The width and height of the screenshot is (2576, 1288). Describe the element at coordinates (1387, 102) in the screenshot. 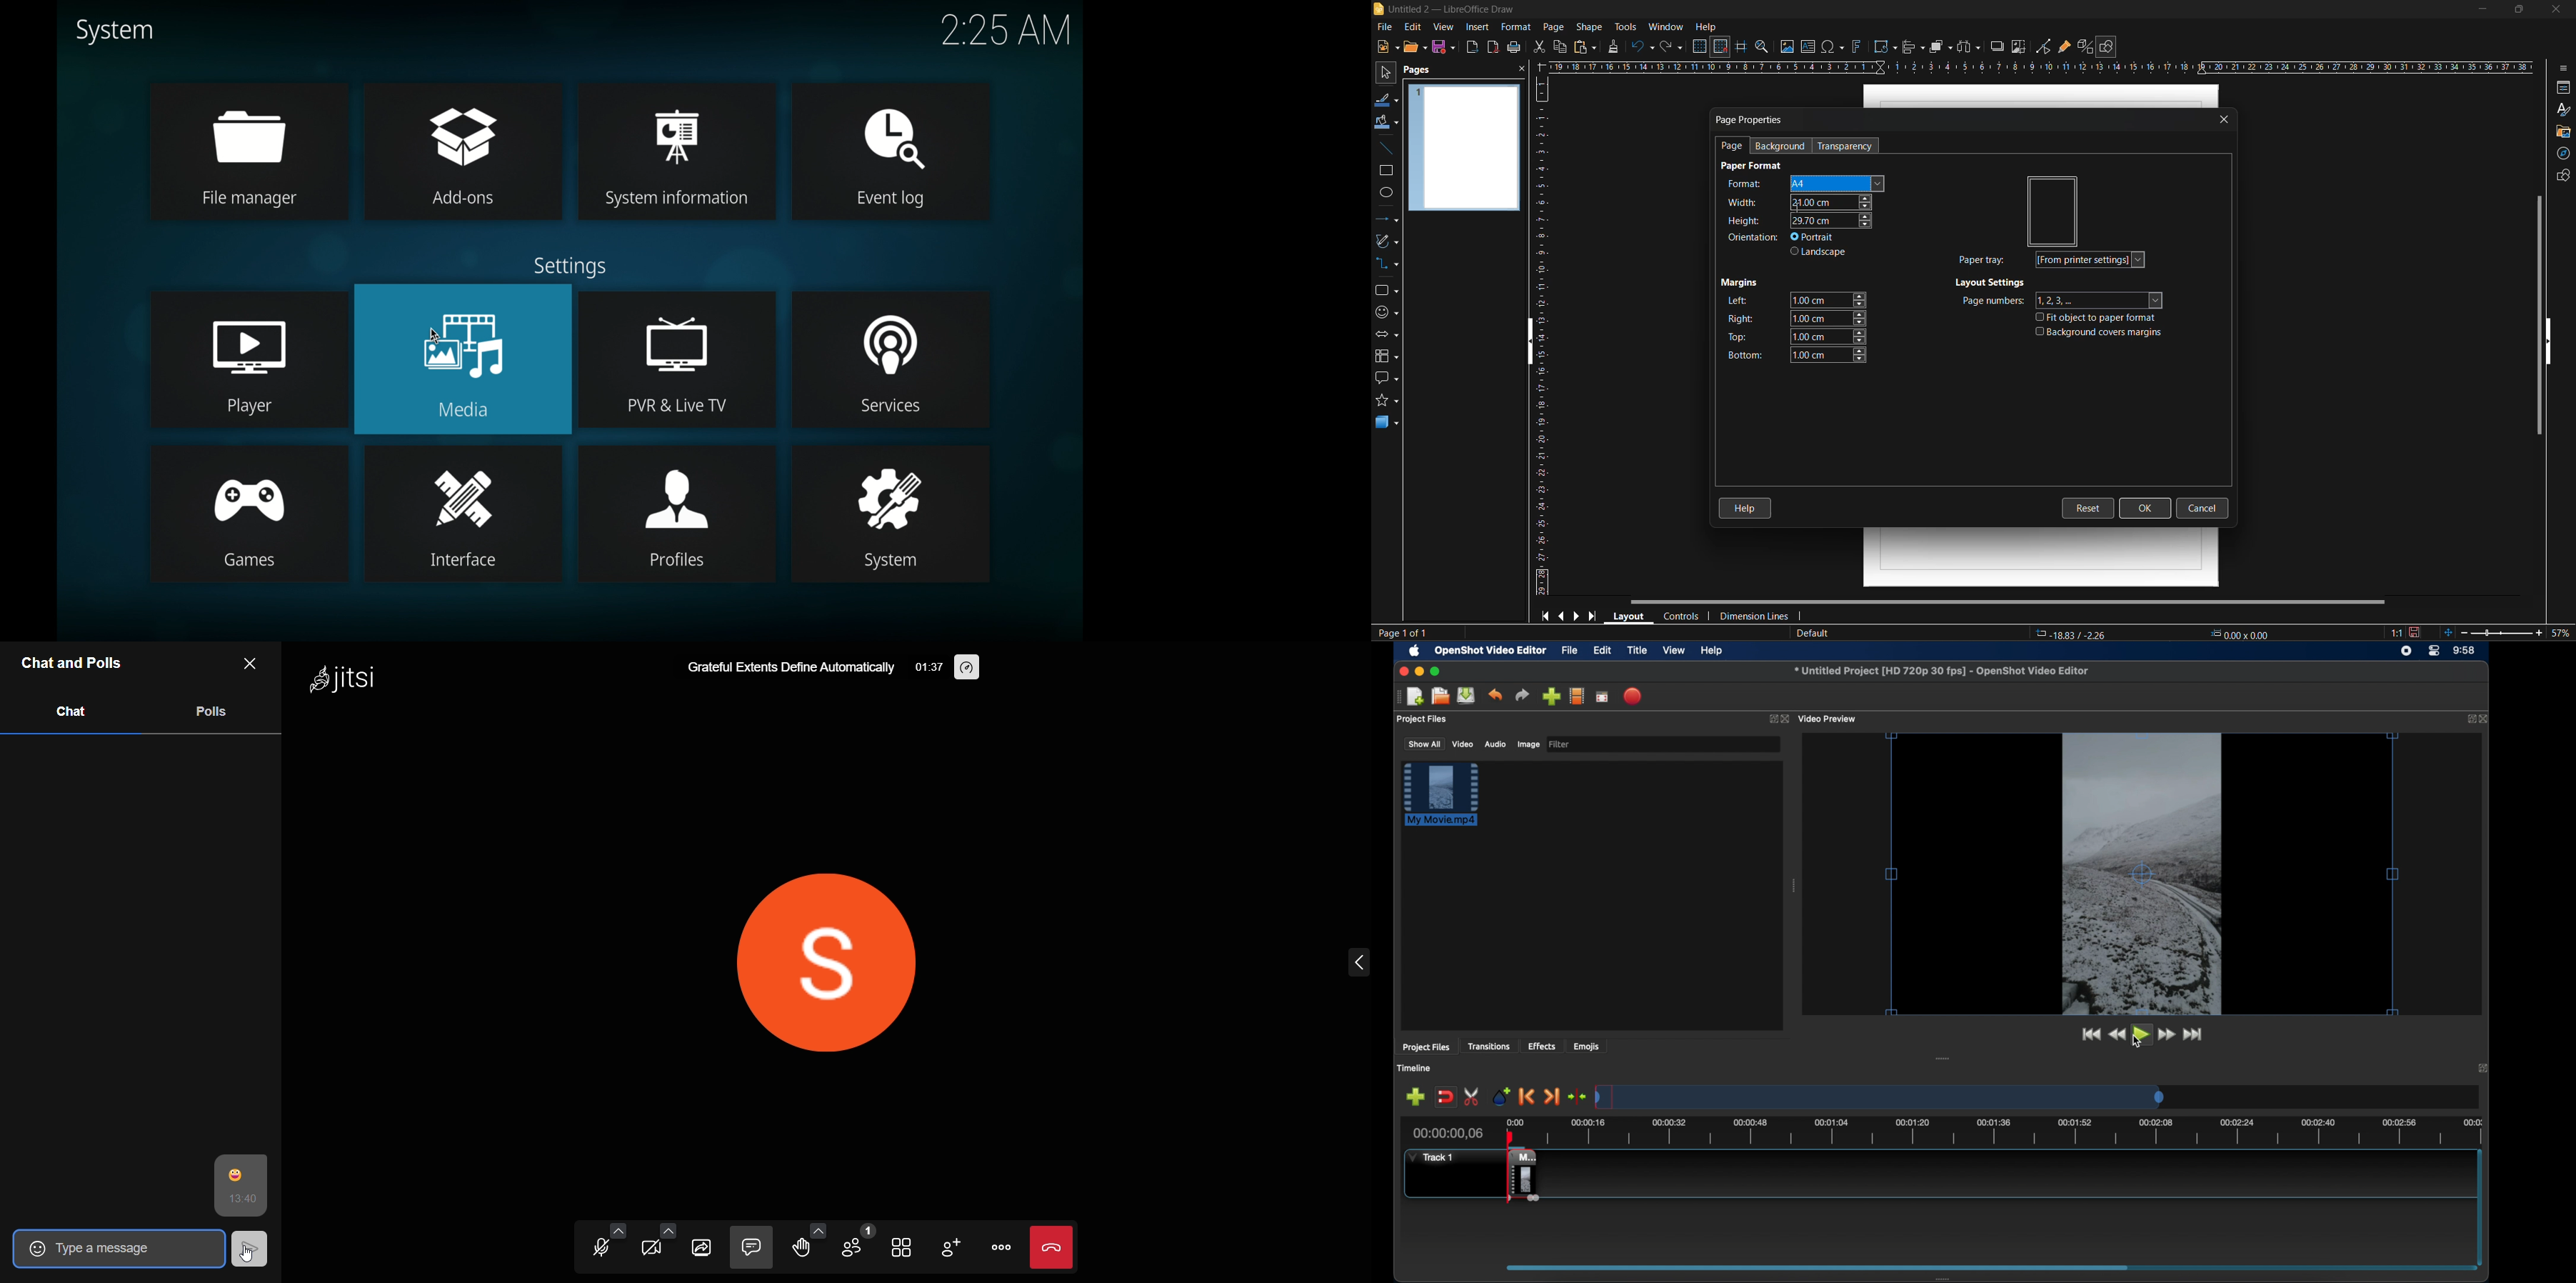

I see `line color` at that location.